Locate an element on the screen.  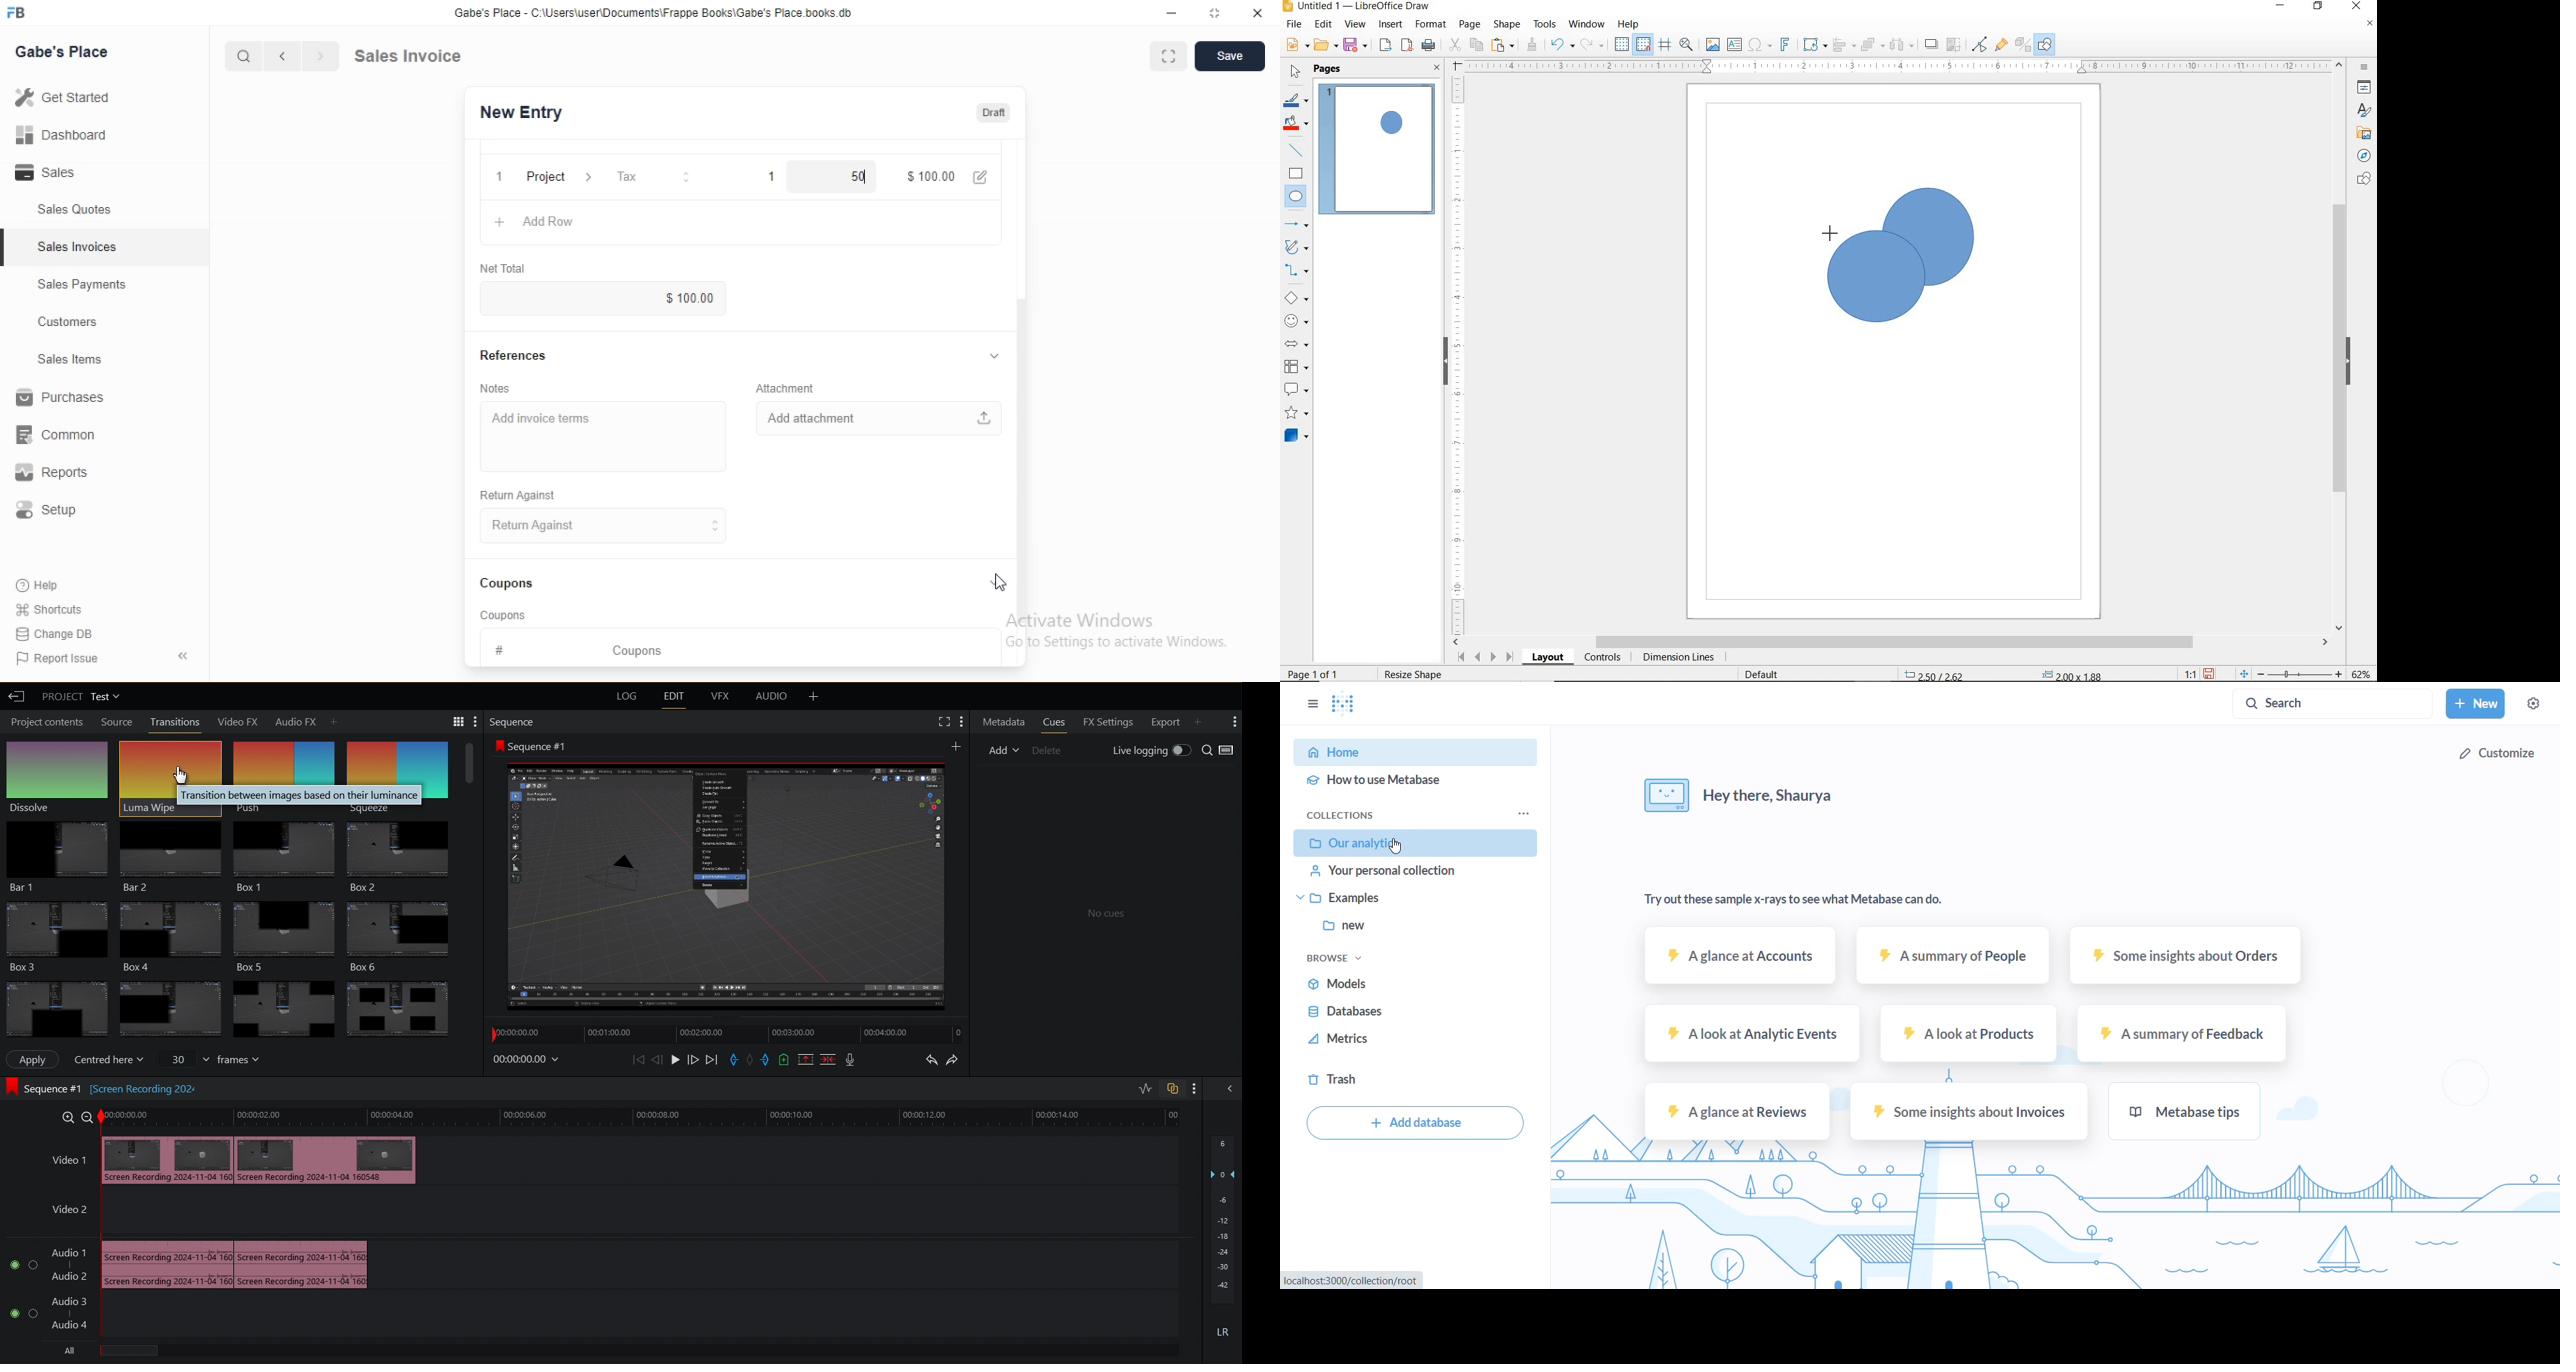
Delete/Cut is located at coordinates (829, 1059).